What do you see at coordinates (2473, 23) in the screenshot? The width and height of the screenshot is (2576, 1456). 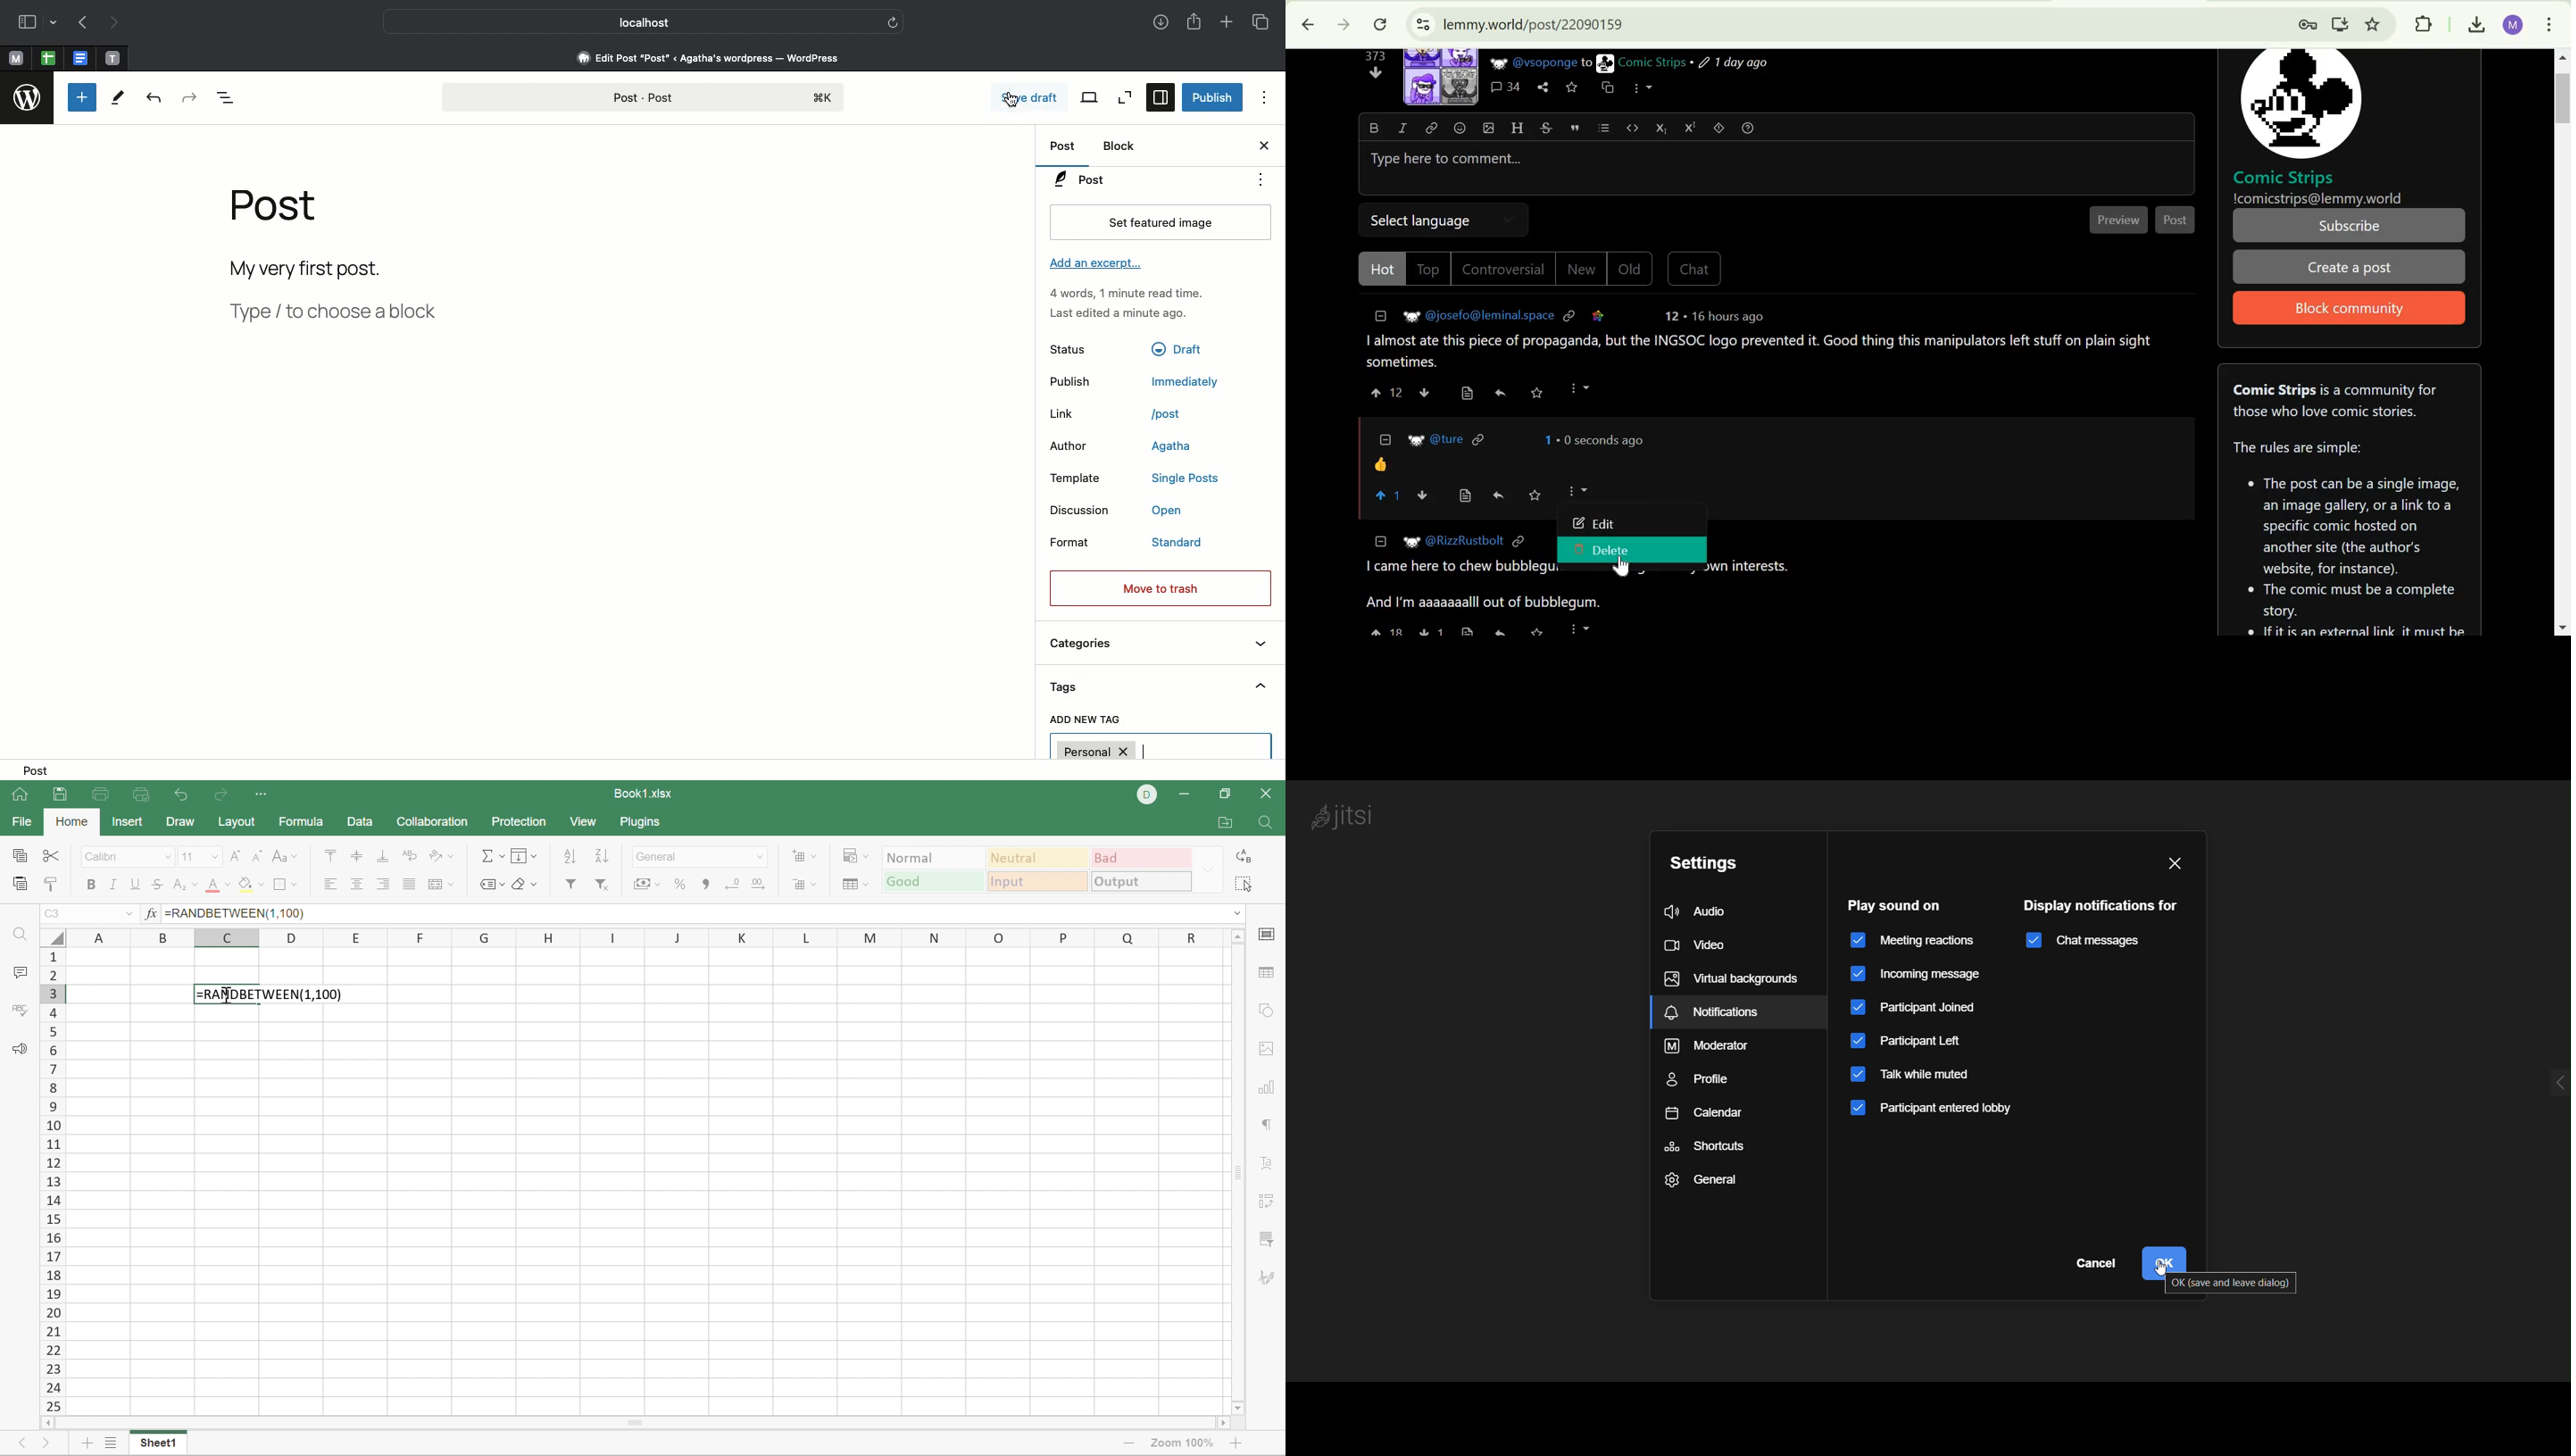 I see `Downloads` at bounding box center [2473, 23].